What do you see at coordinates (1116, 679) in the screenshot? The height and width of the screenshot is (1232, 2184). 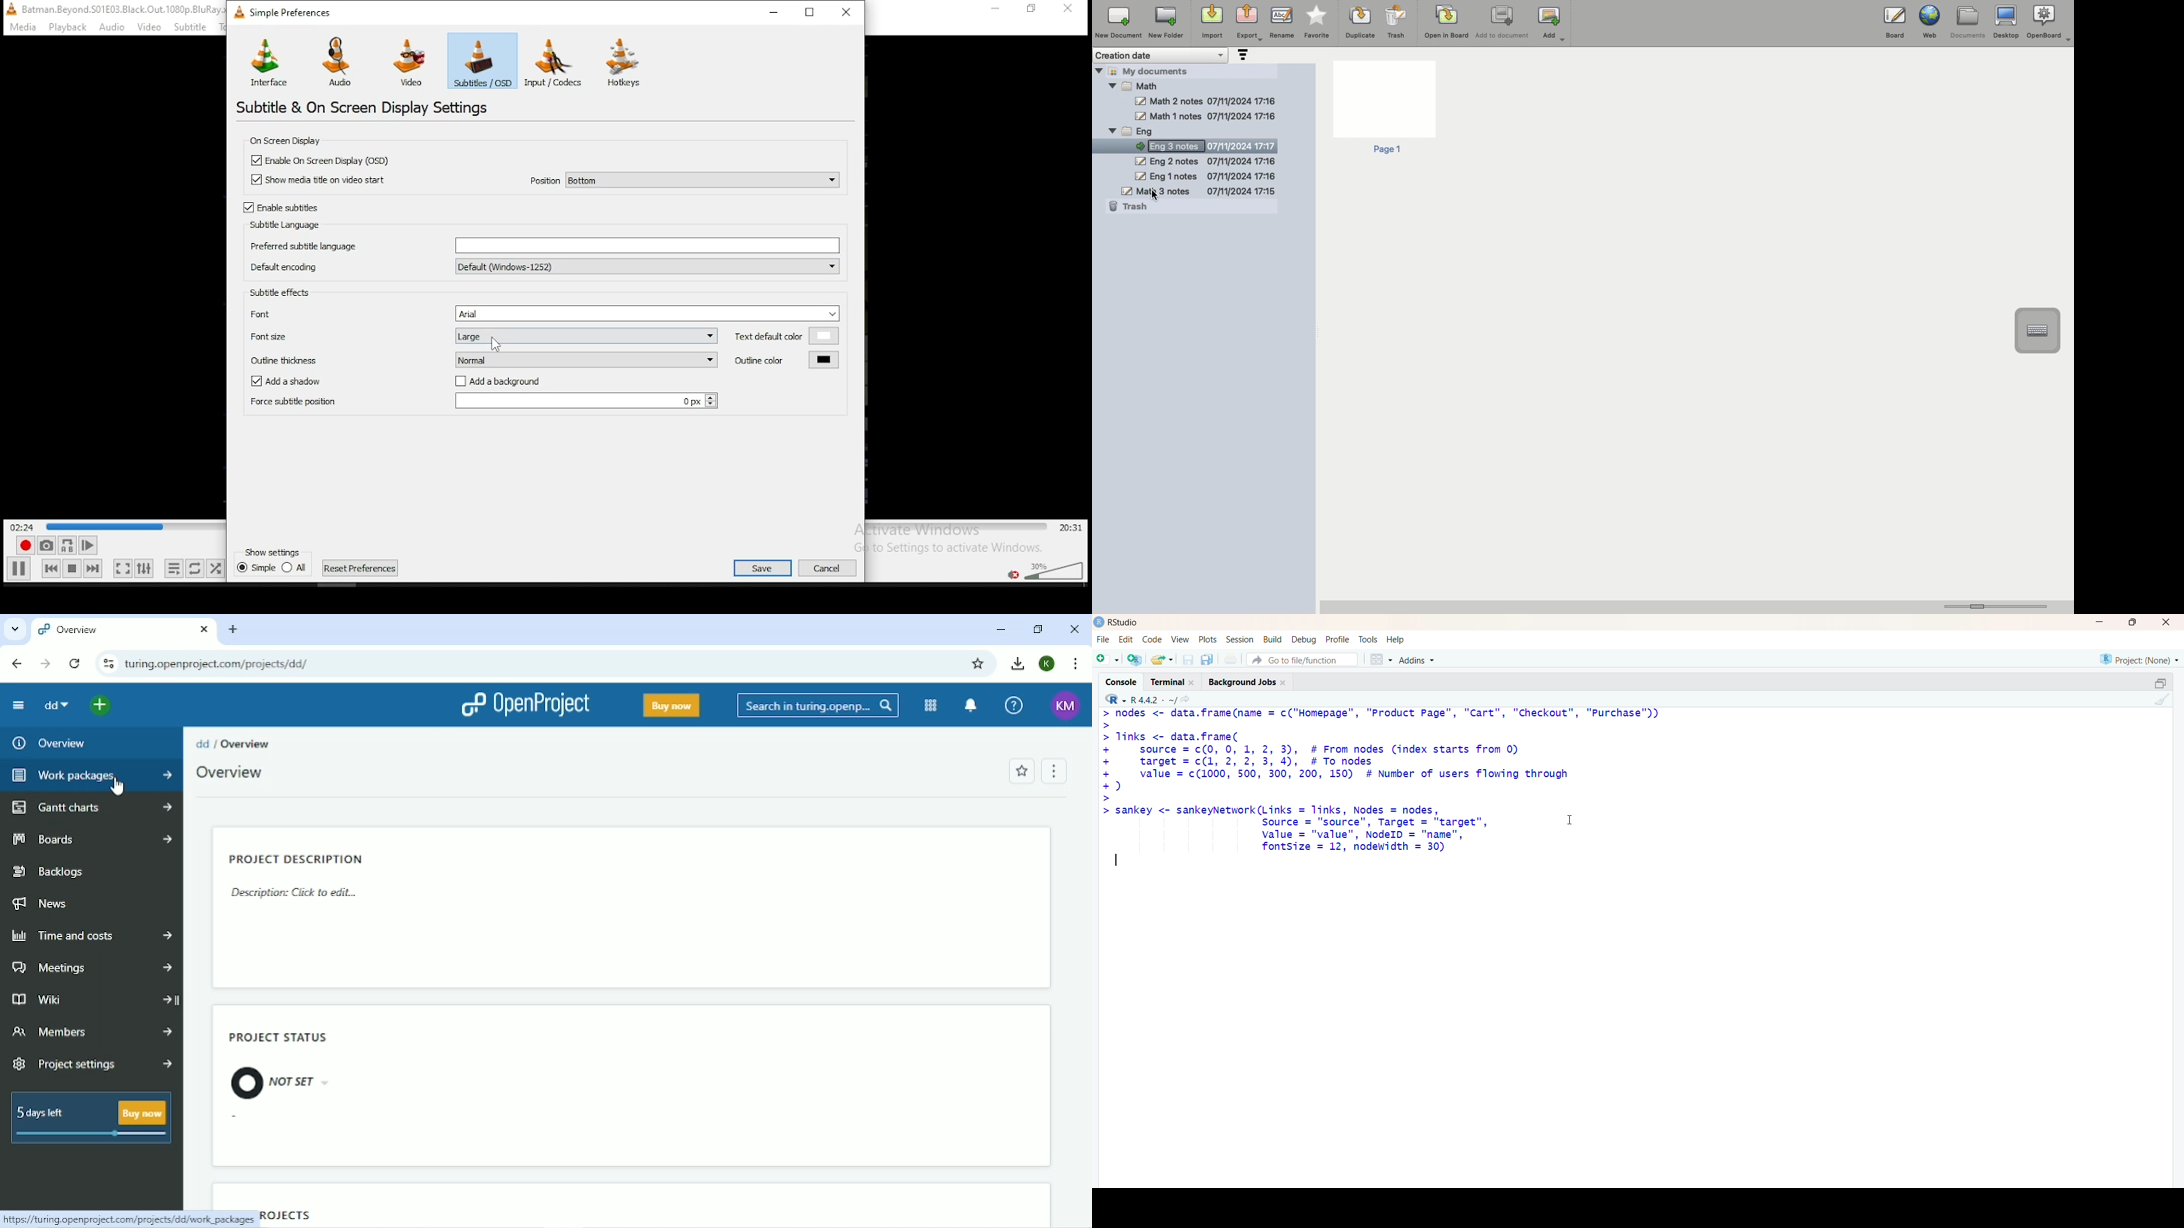 I see `console` at bounding box center [1116, 679].